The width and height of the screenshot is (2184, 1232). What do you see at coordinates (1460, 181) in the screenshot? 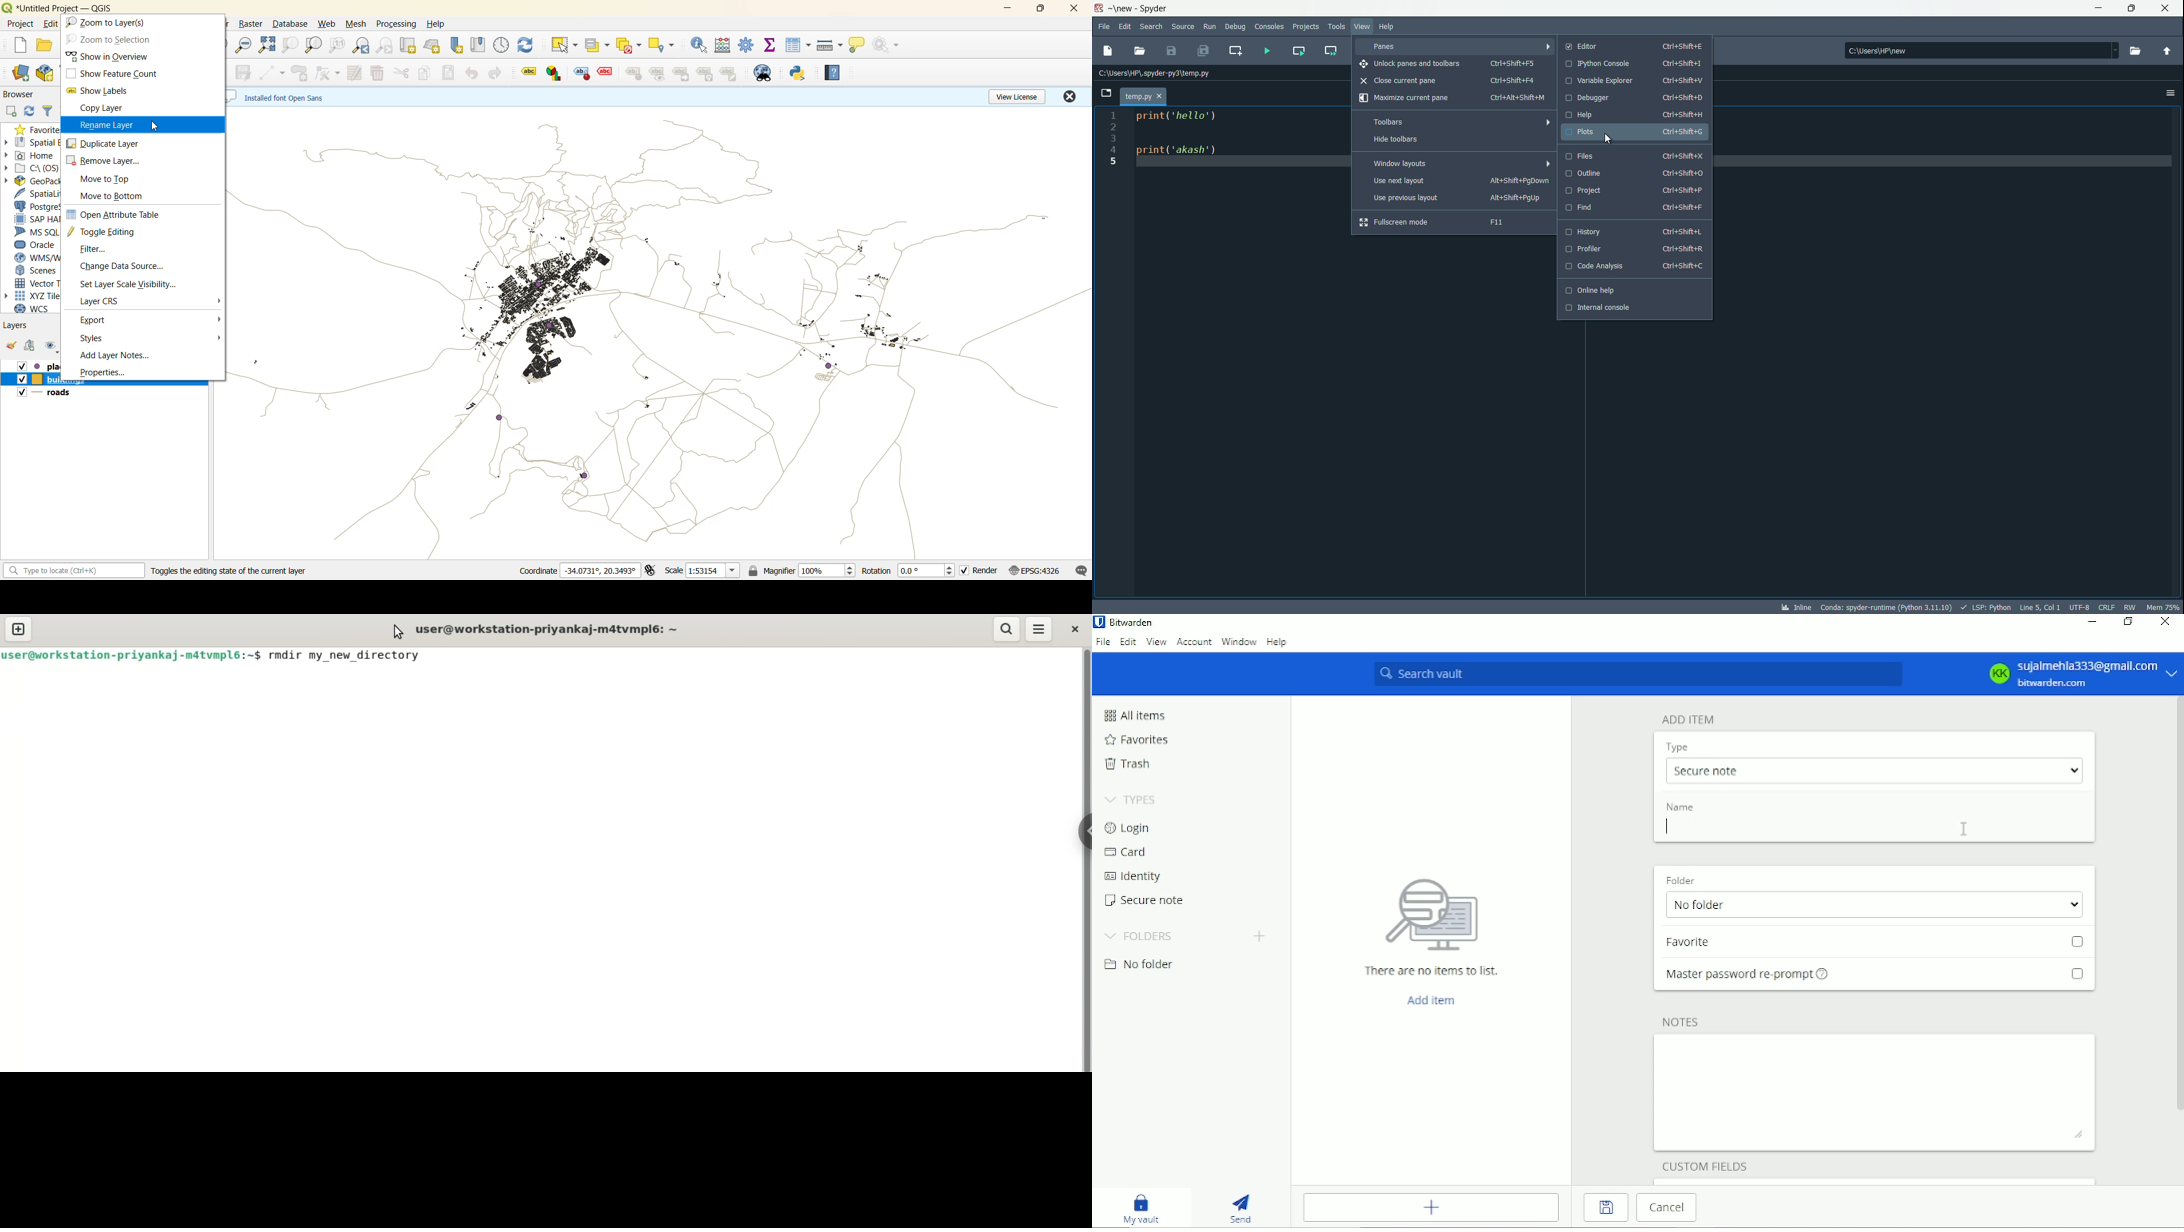
I see `use next layout` at bounding box center [1460, 181].